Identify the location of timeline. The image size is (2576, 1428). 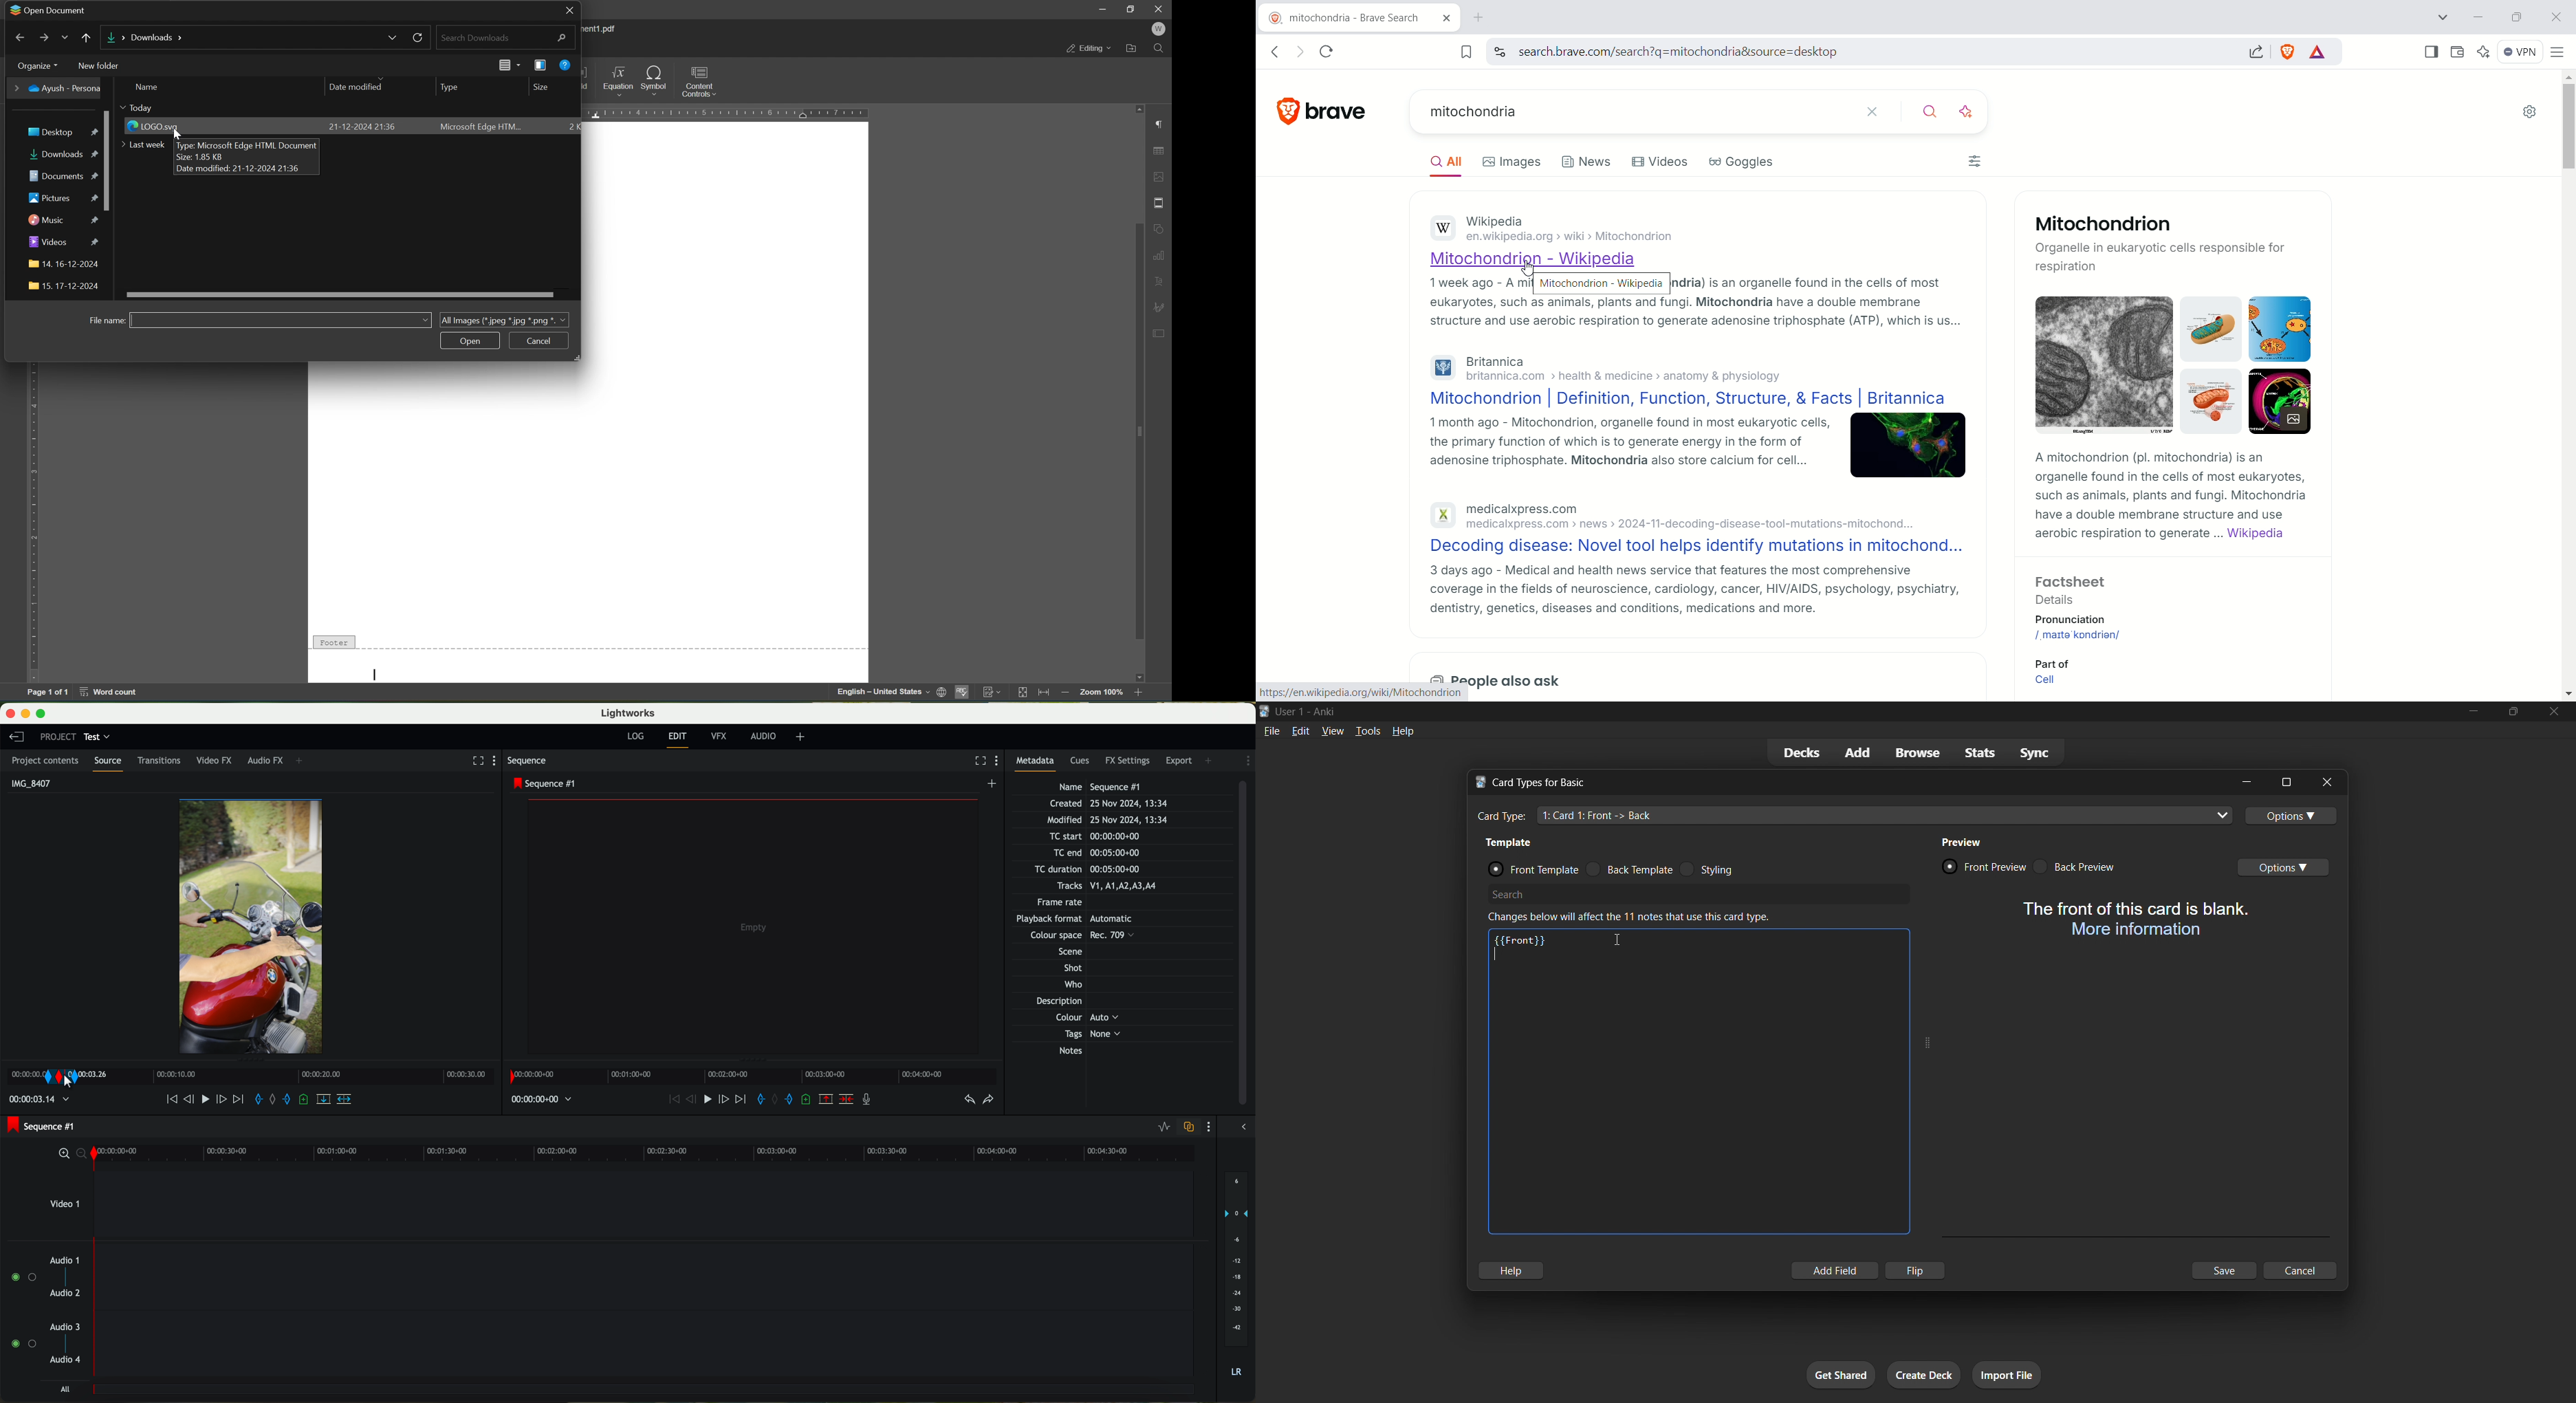
(645, 1155).